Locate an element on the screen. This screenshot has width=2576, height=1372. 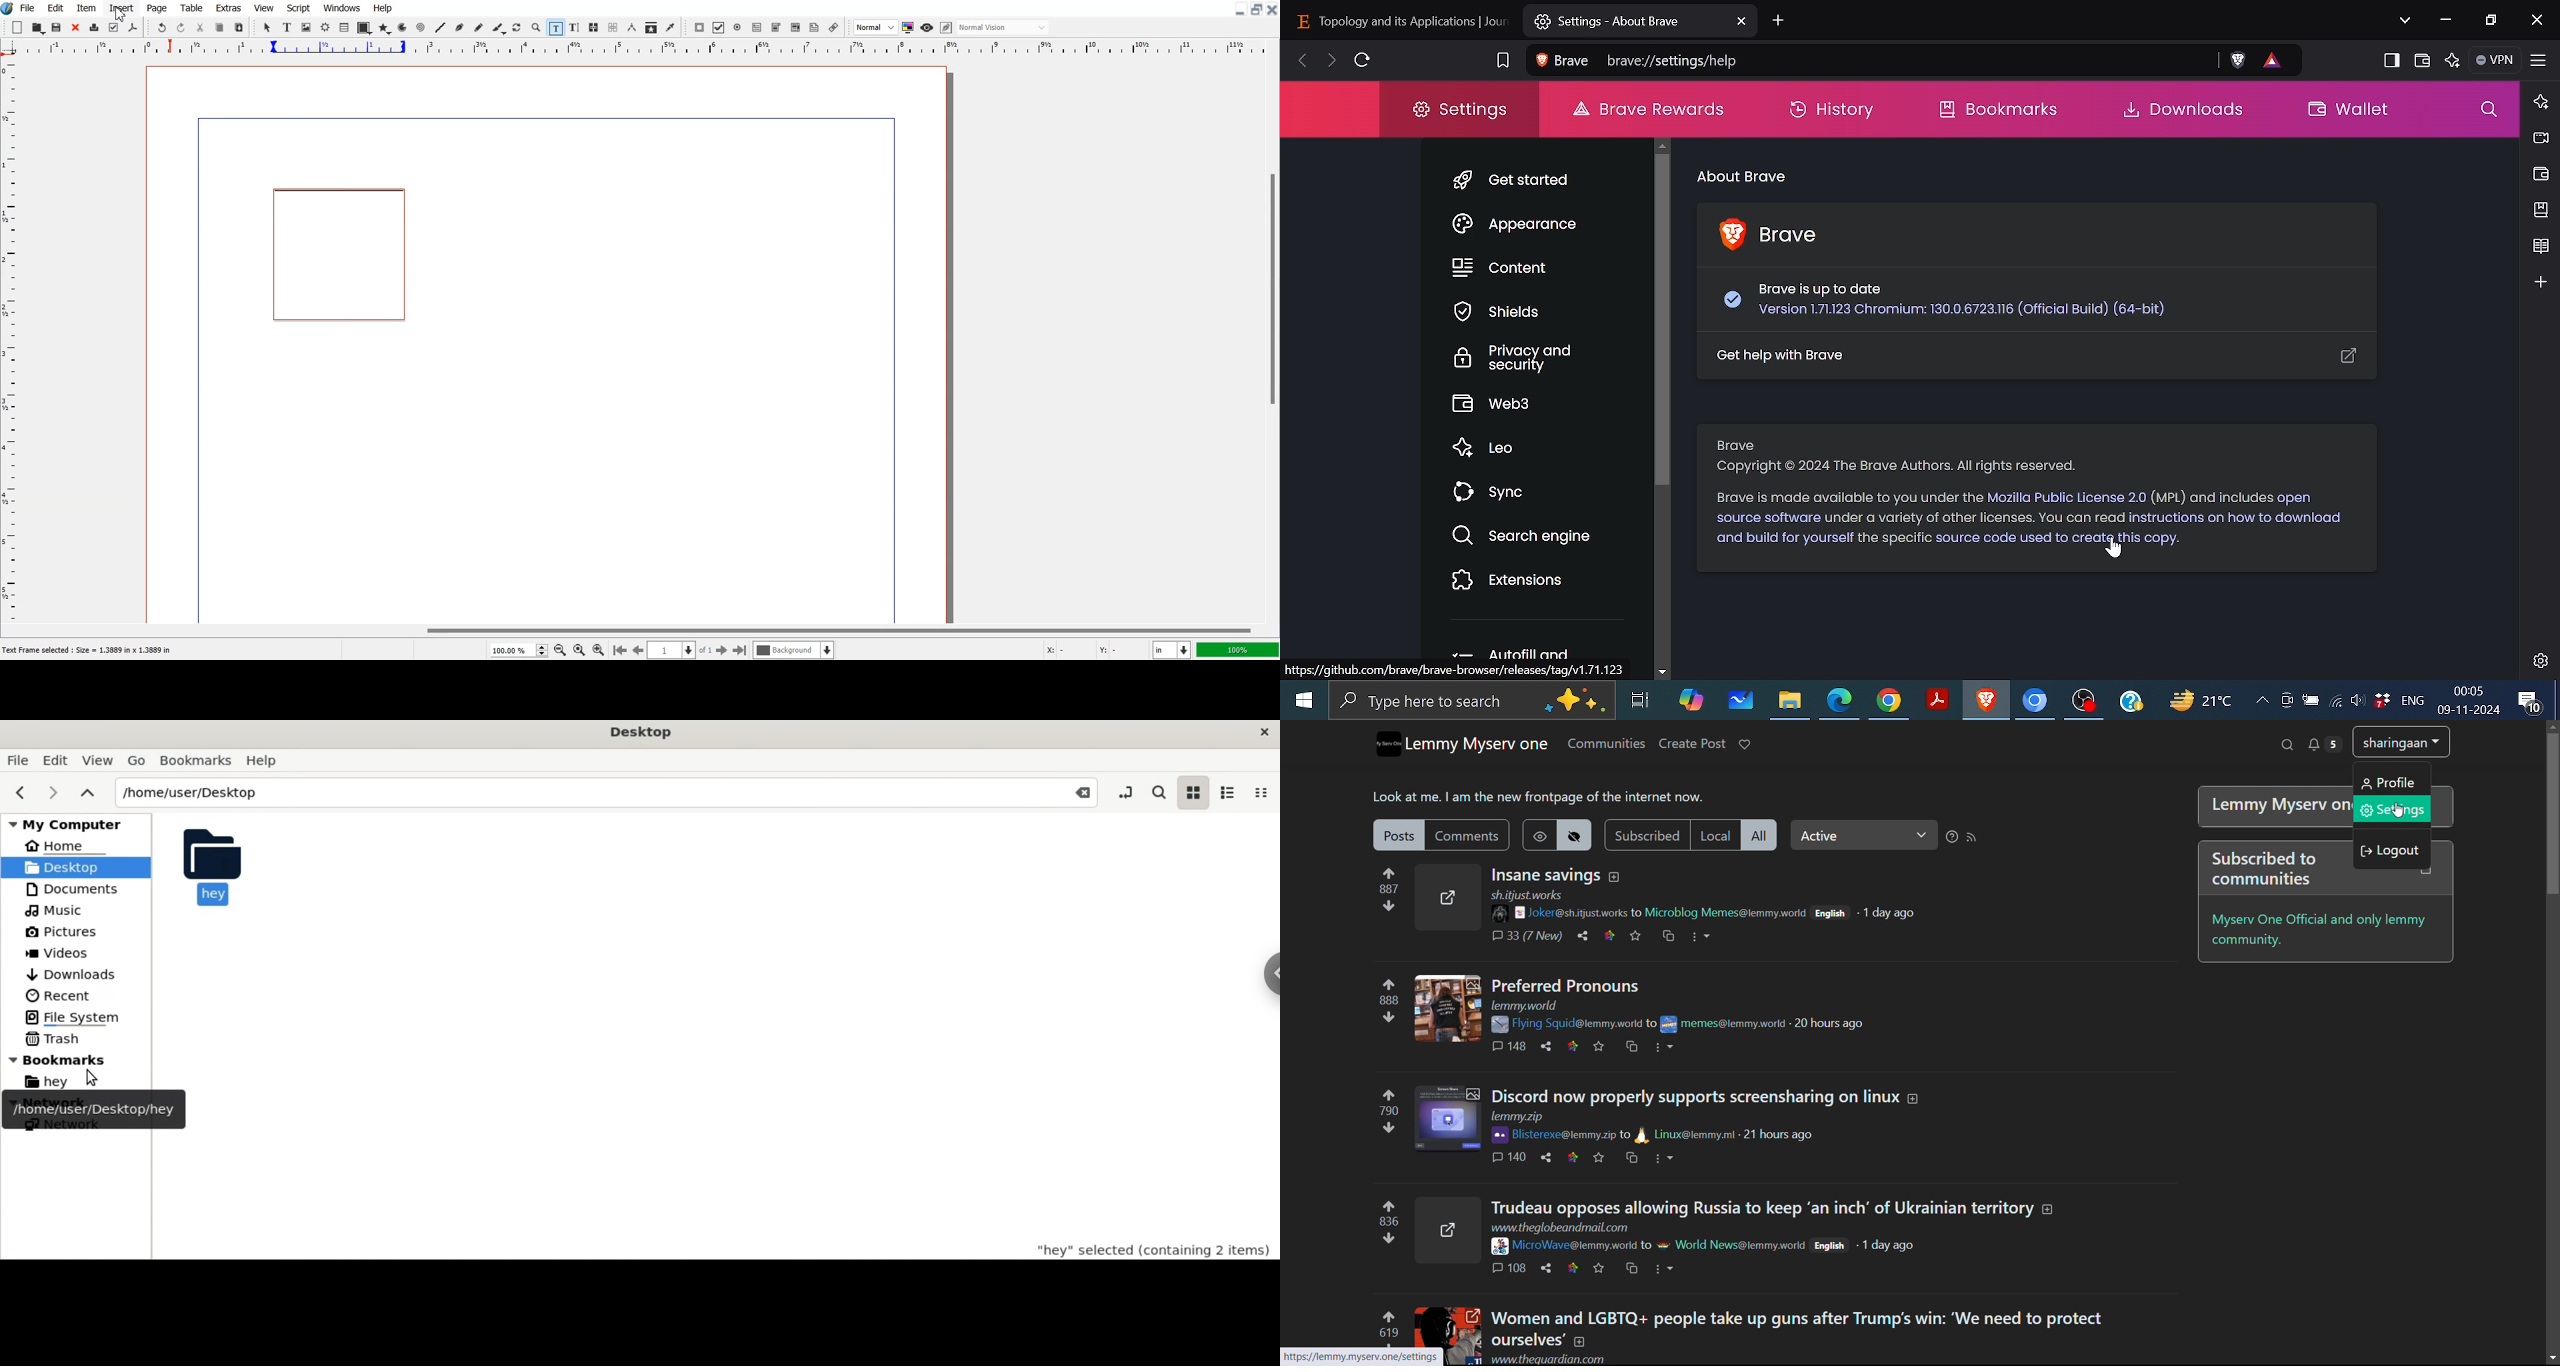
search is located at coordinates (2488, 113).